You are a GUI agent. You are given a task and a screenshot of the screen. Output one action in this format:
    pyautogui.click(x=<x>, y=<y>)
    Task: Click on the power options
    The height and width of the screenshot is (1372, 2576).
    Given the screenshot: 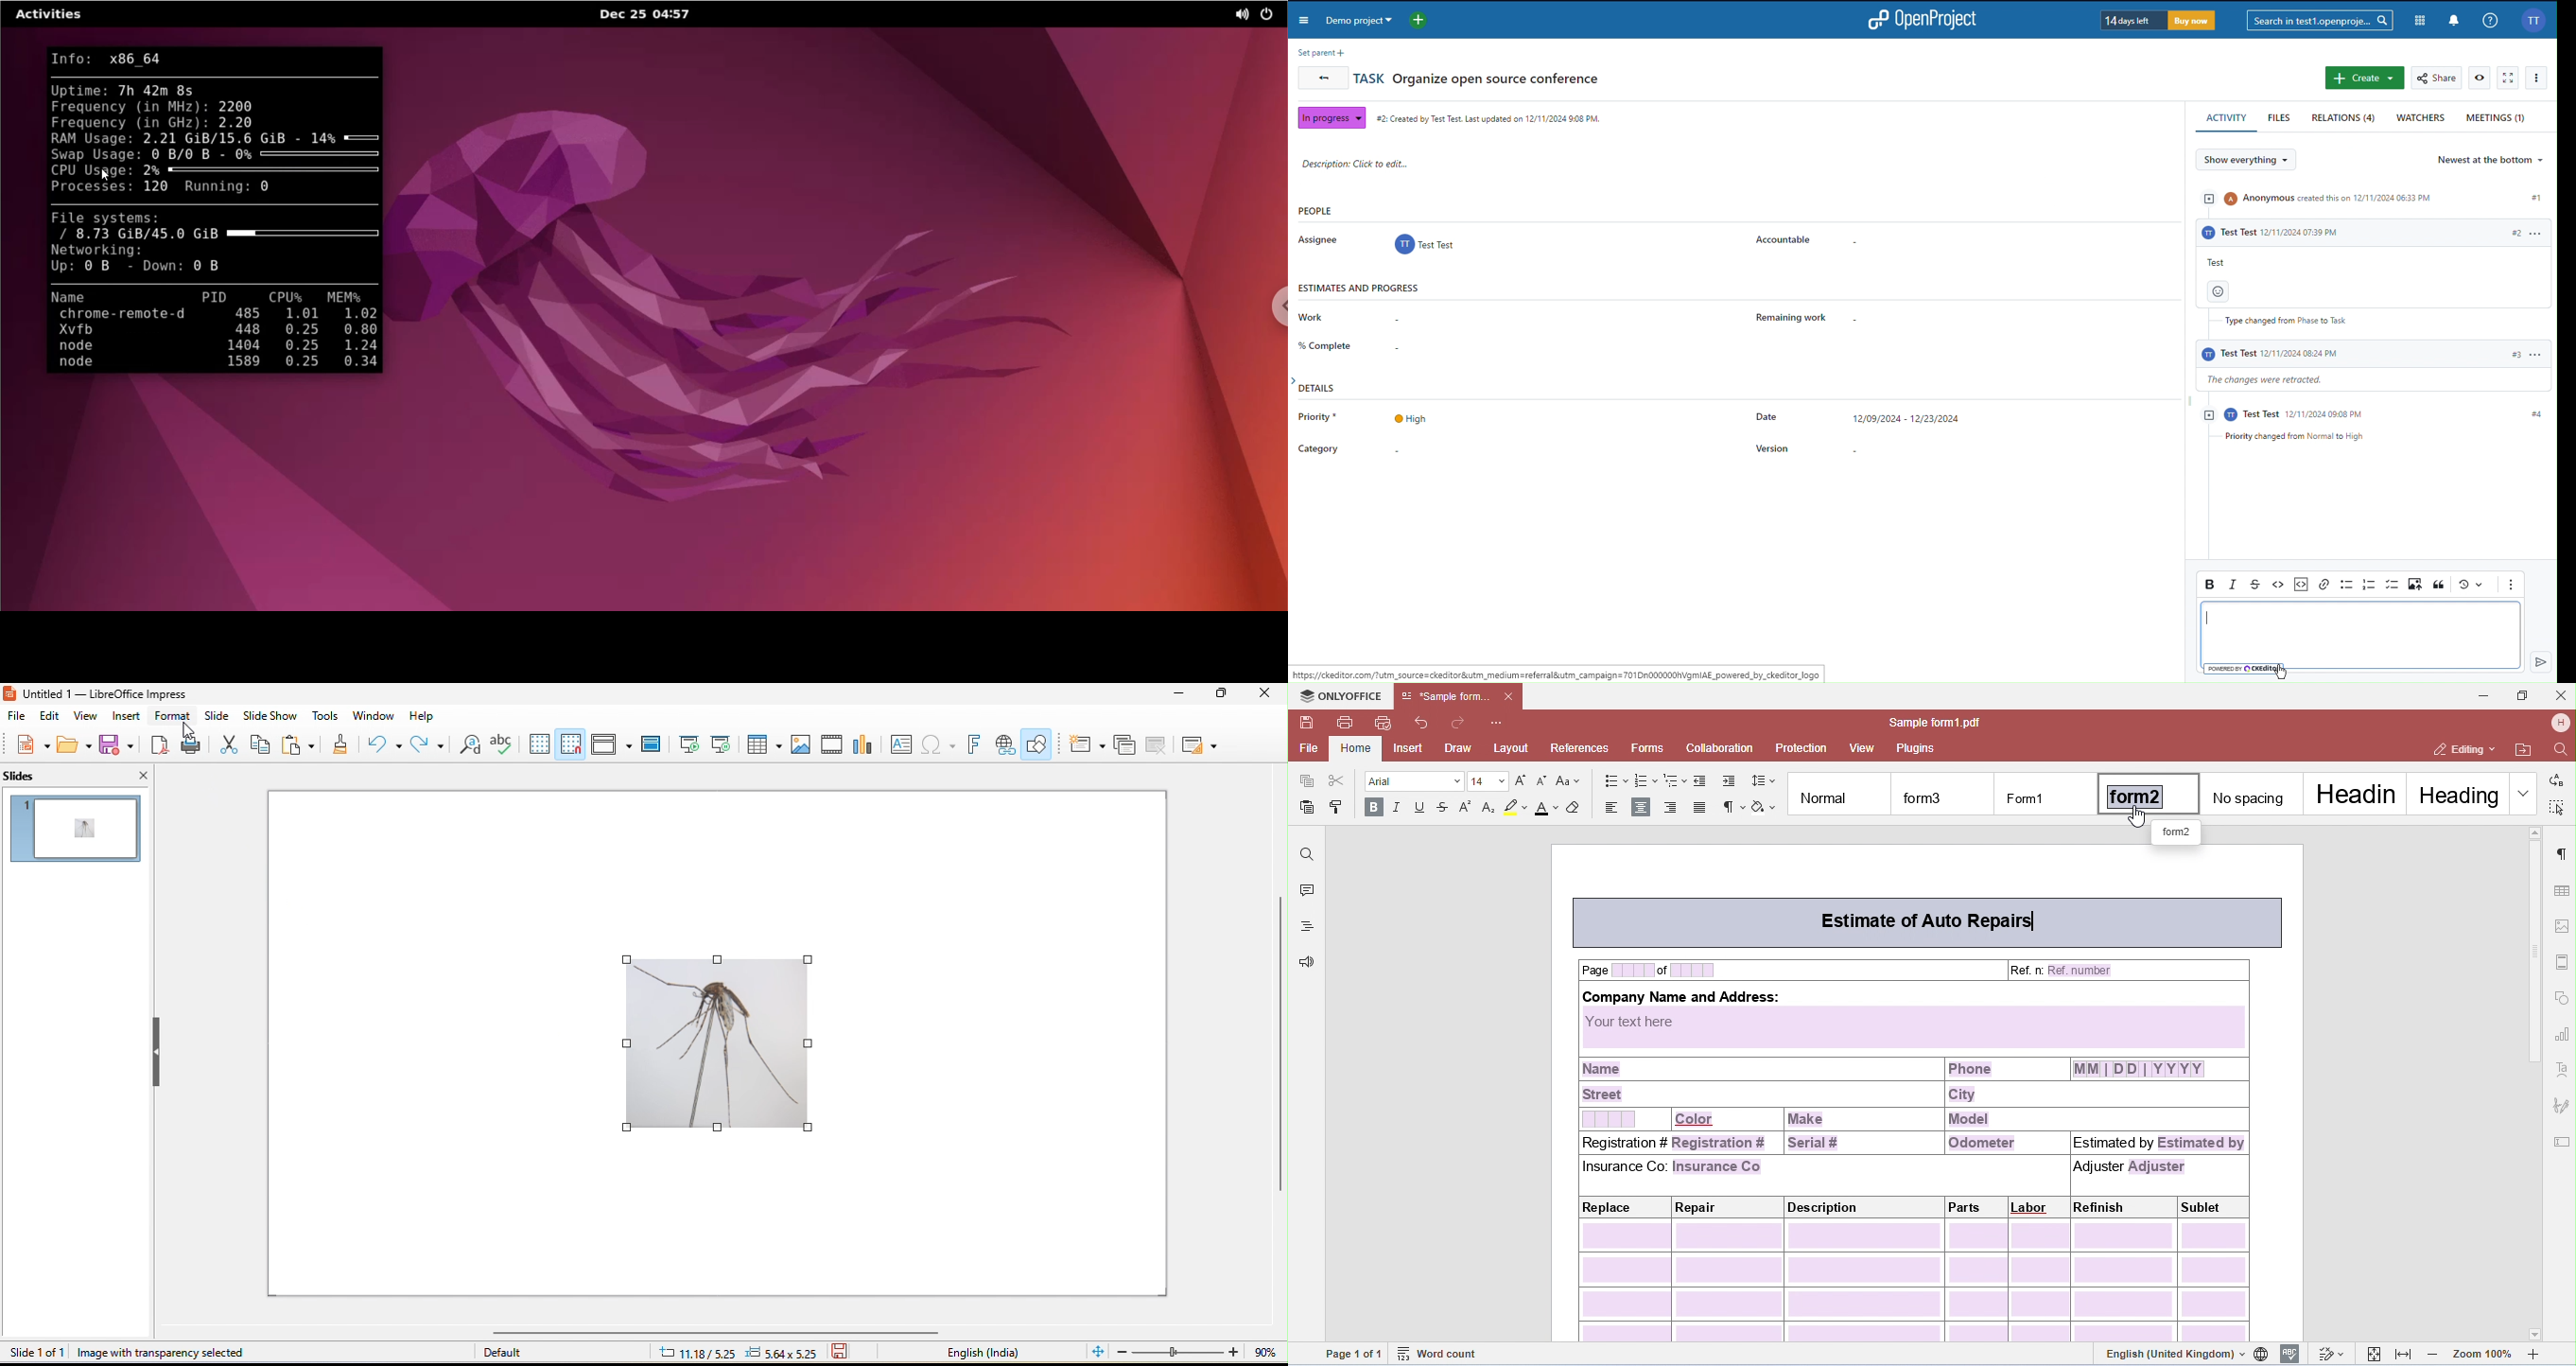 What is the action you would take?
    pyautogui.click(x=1271, y=15)
    